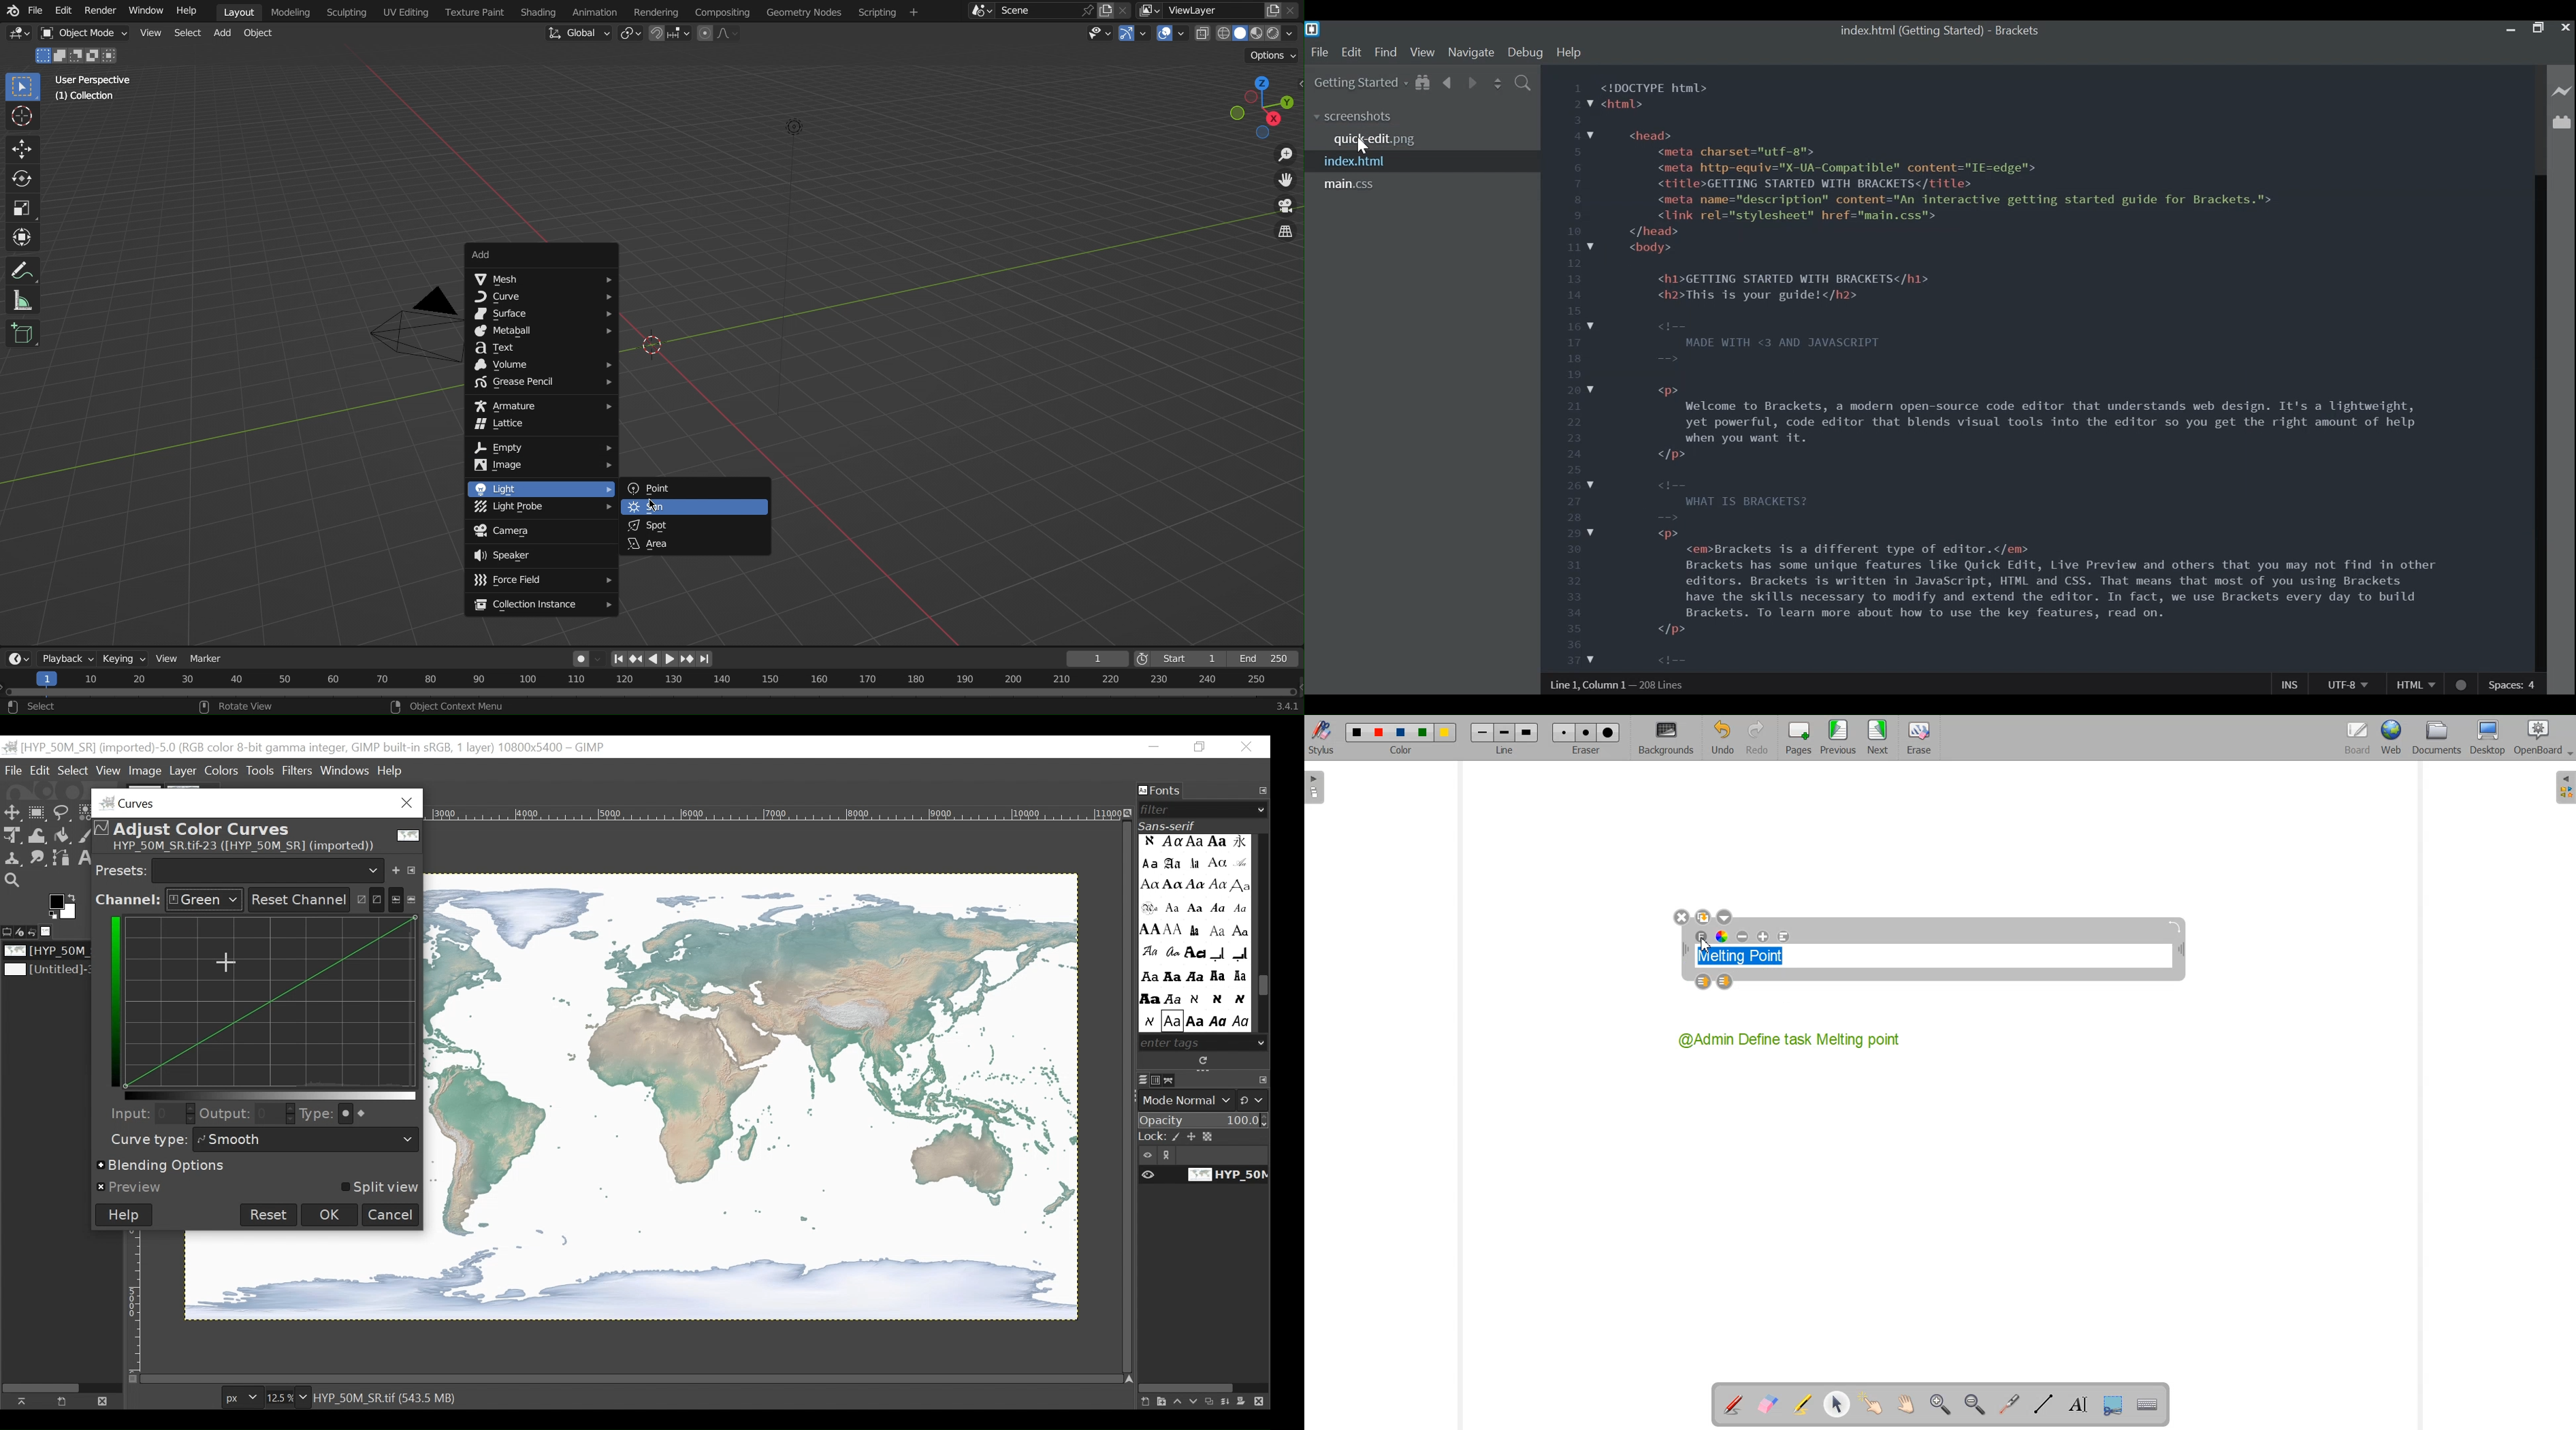  Describe the element at coordinates (8, 930) in the screenshot. I see `Tool options` at that location.